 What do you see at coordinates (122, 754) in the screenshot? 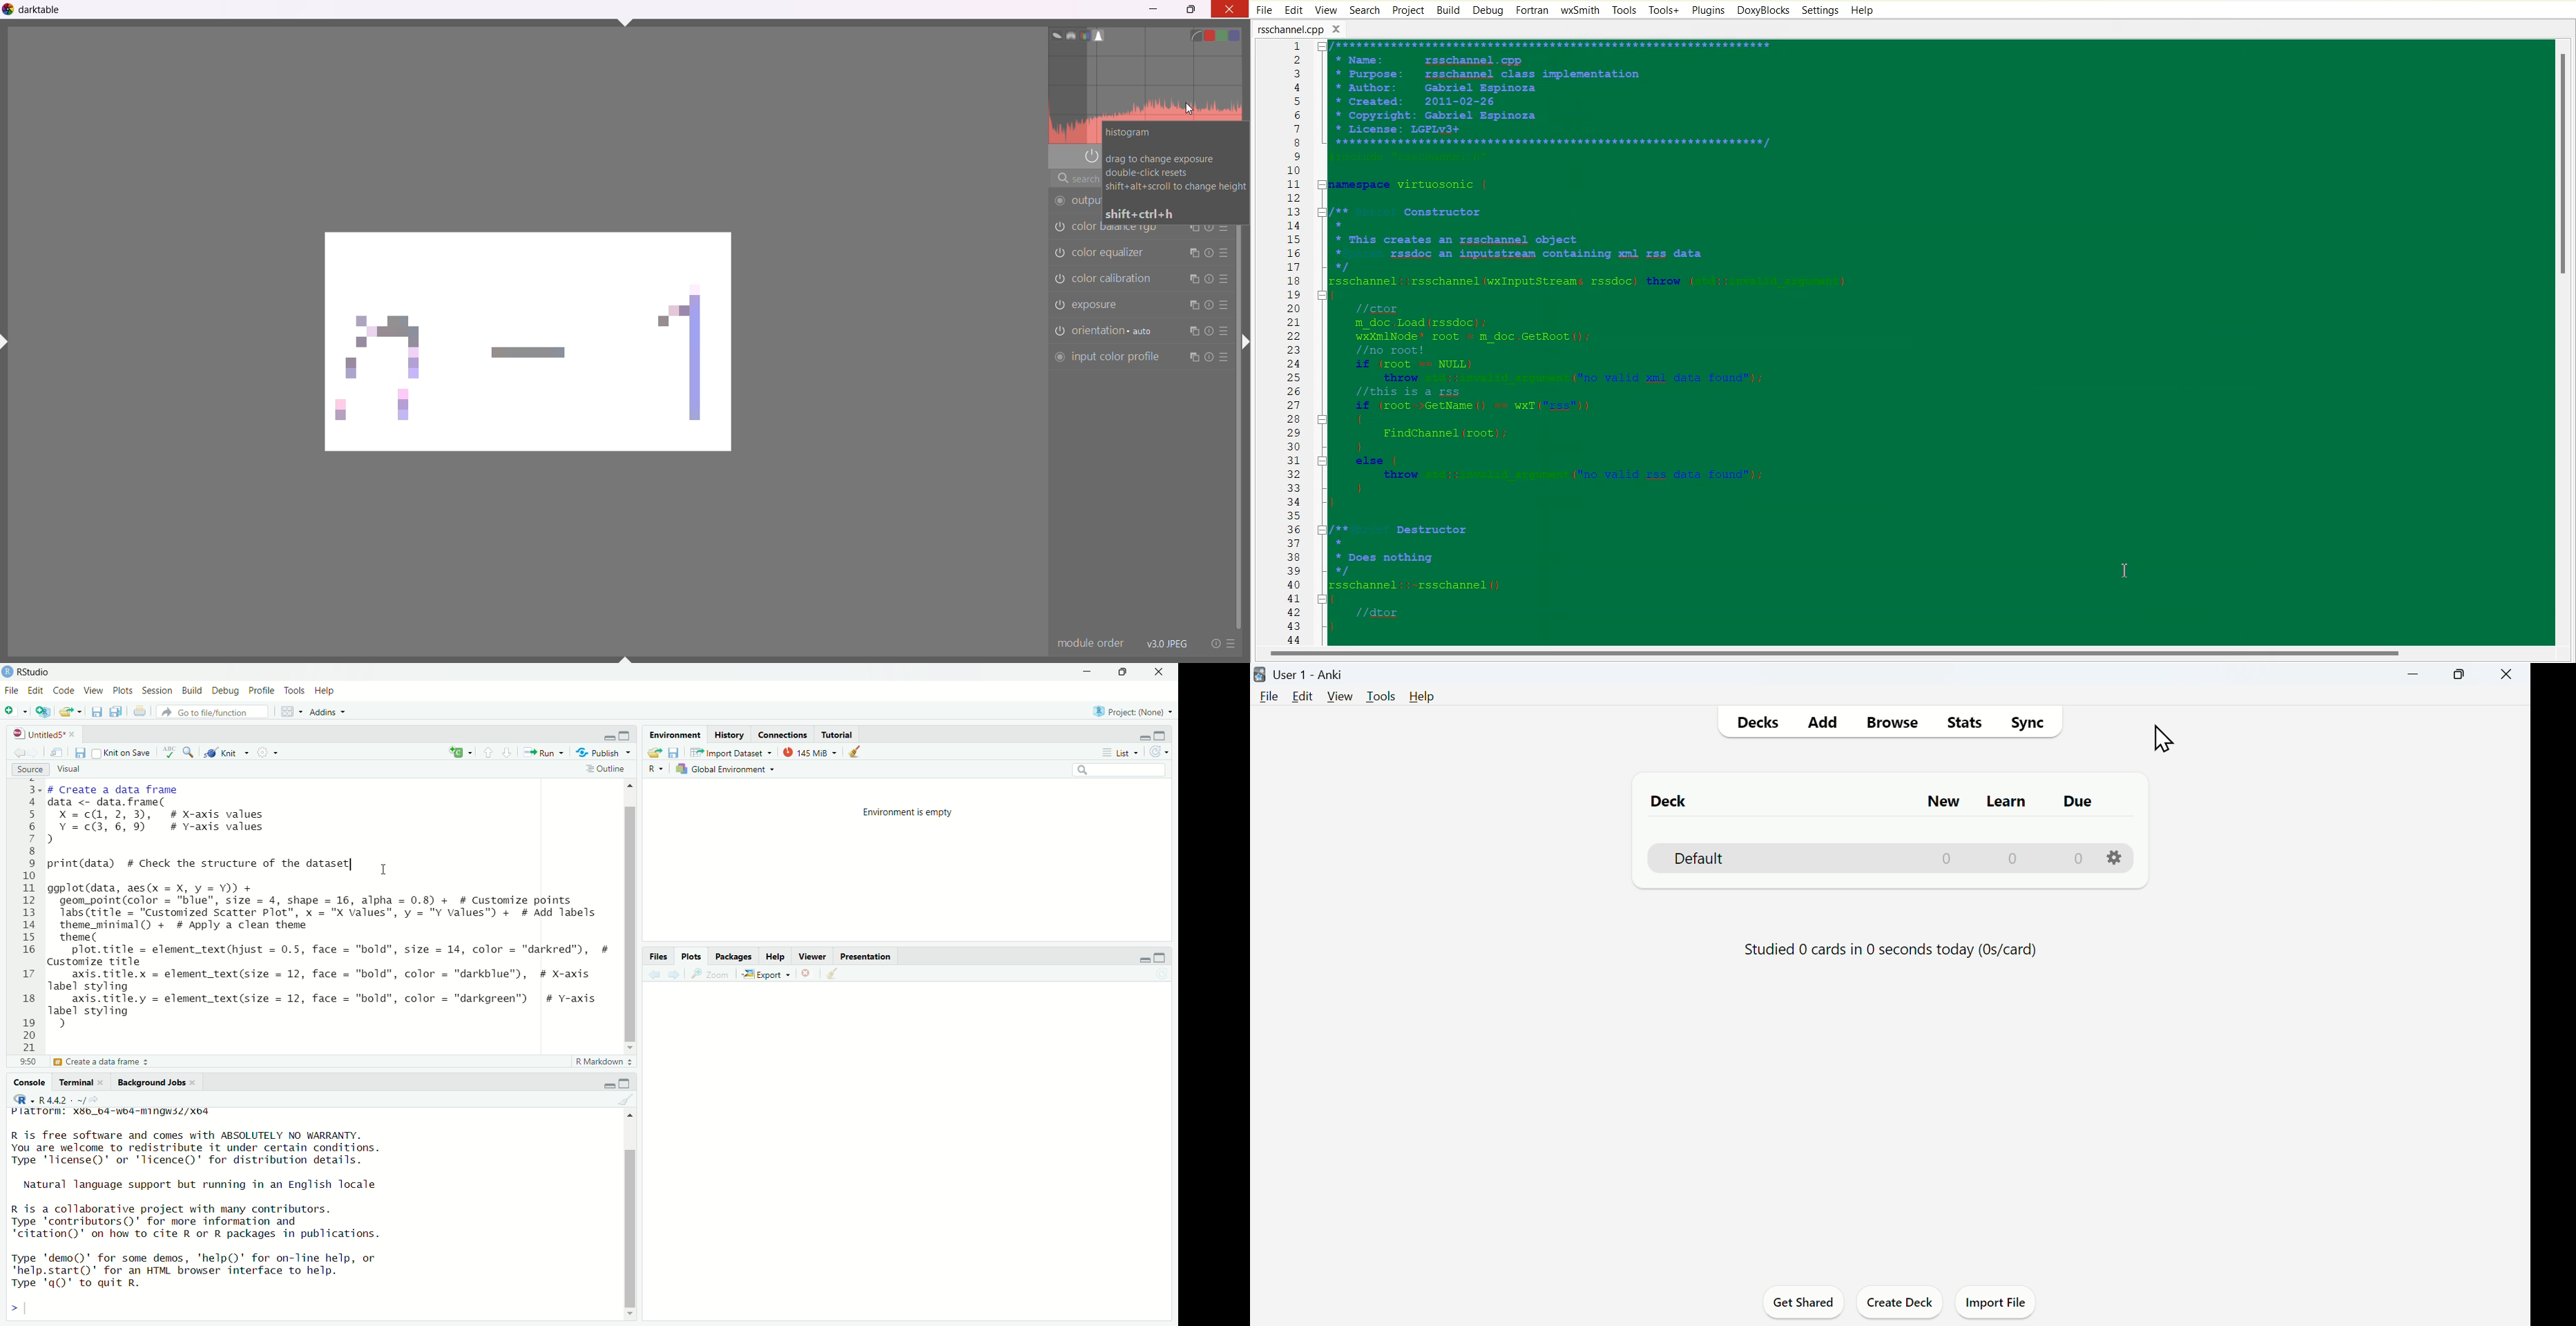
I see `Knit on save` at bounding box center [122, 754].